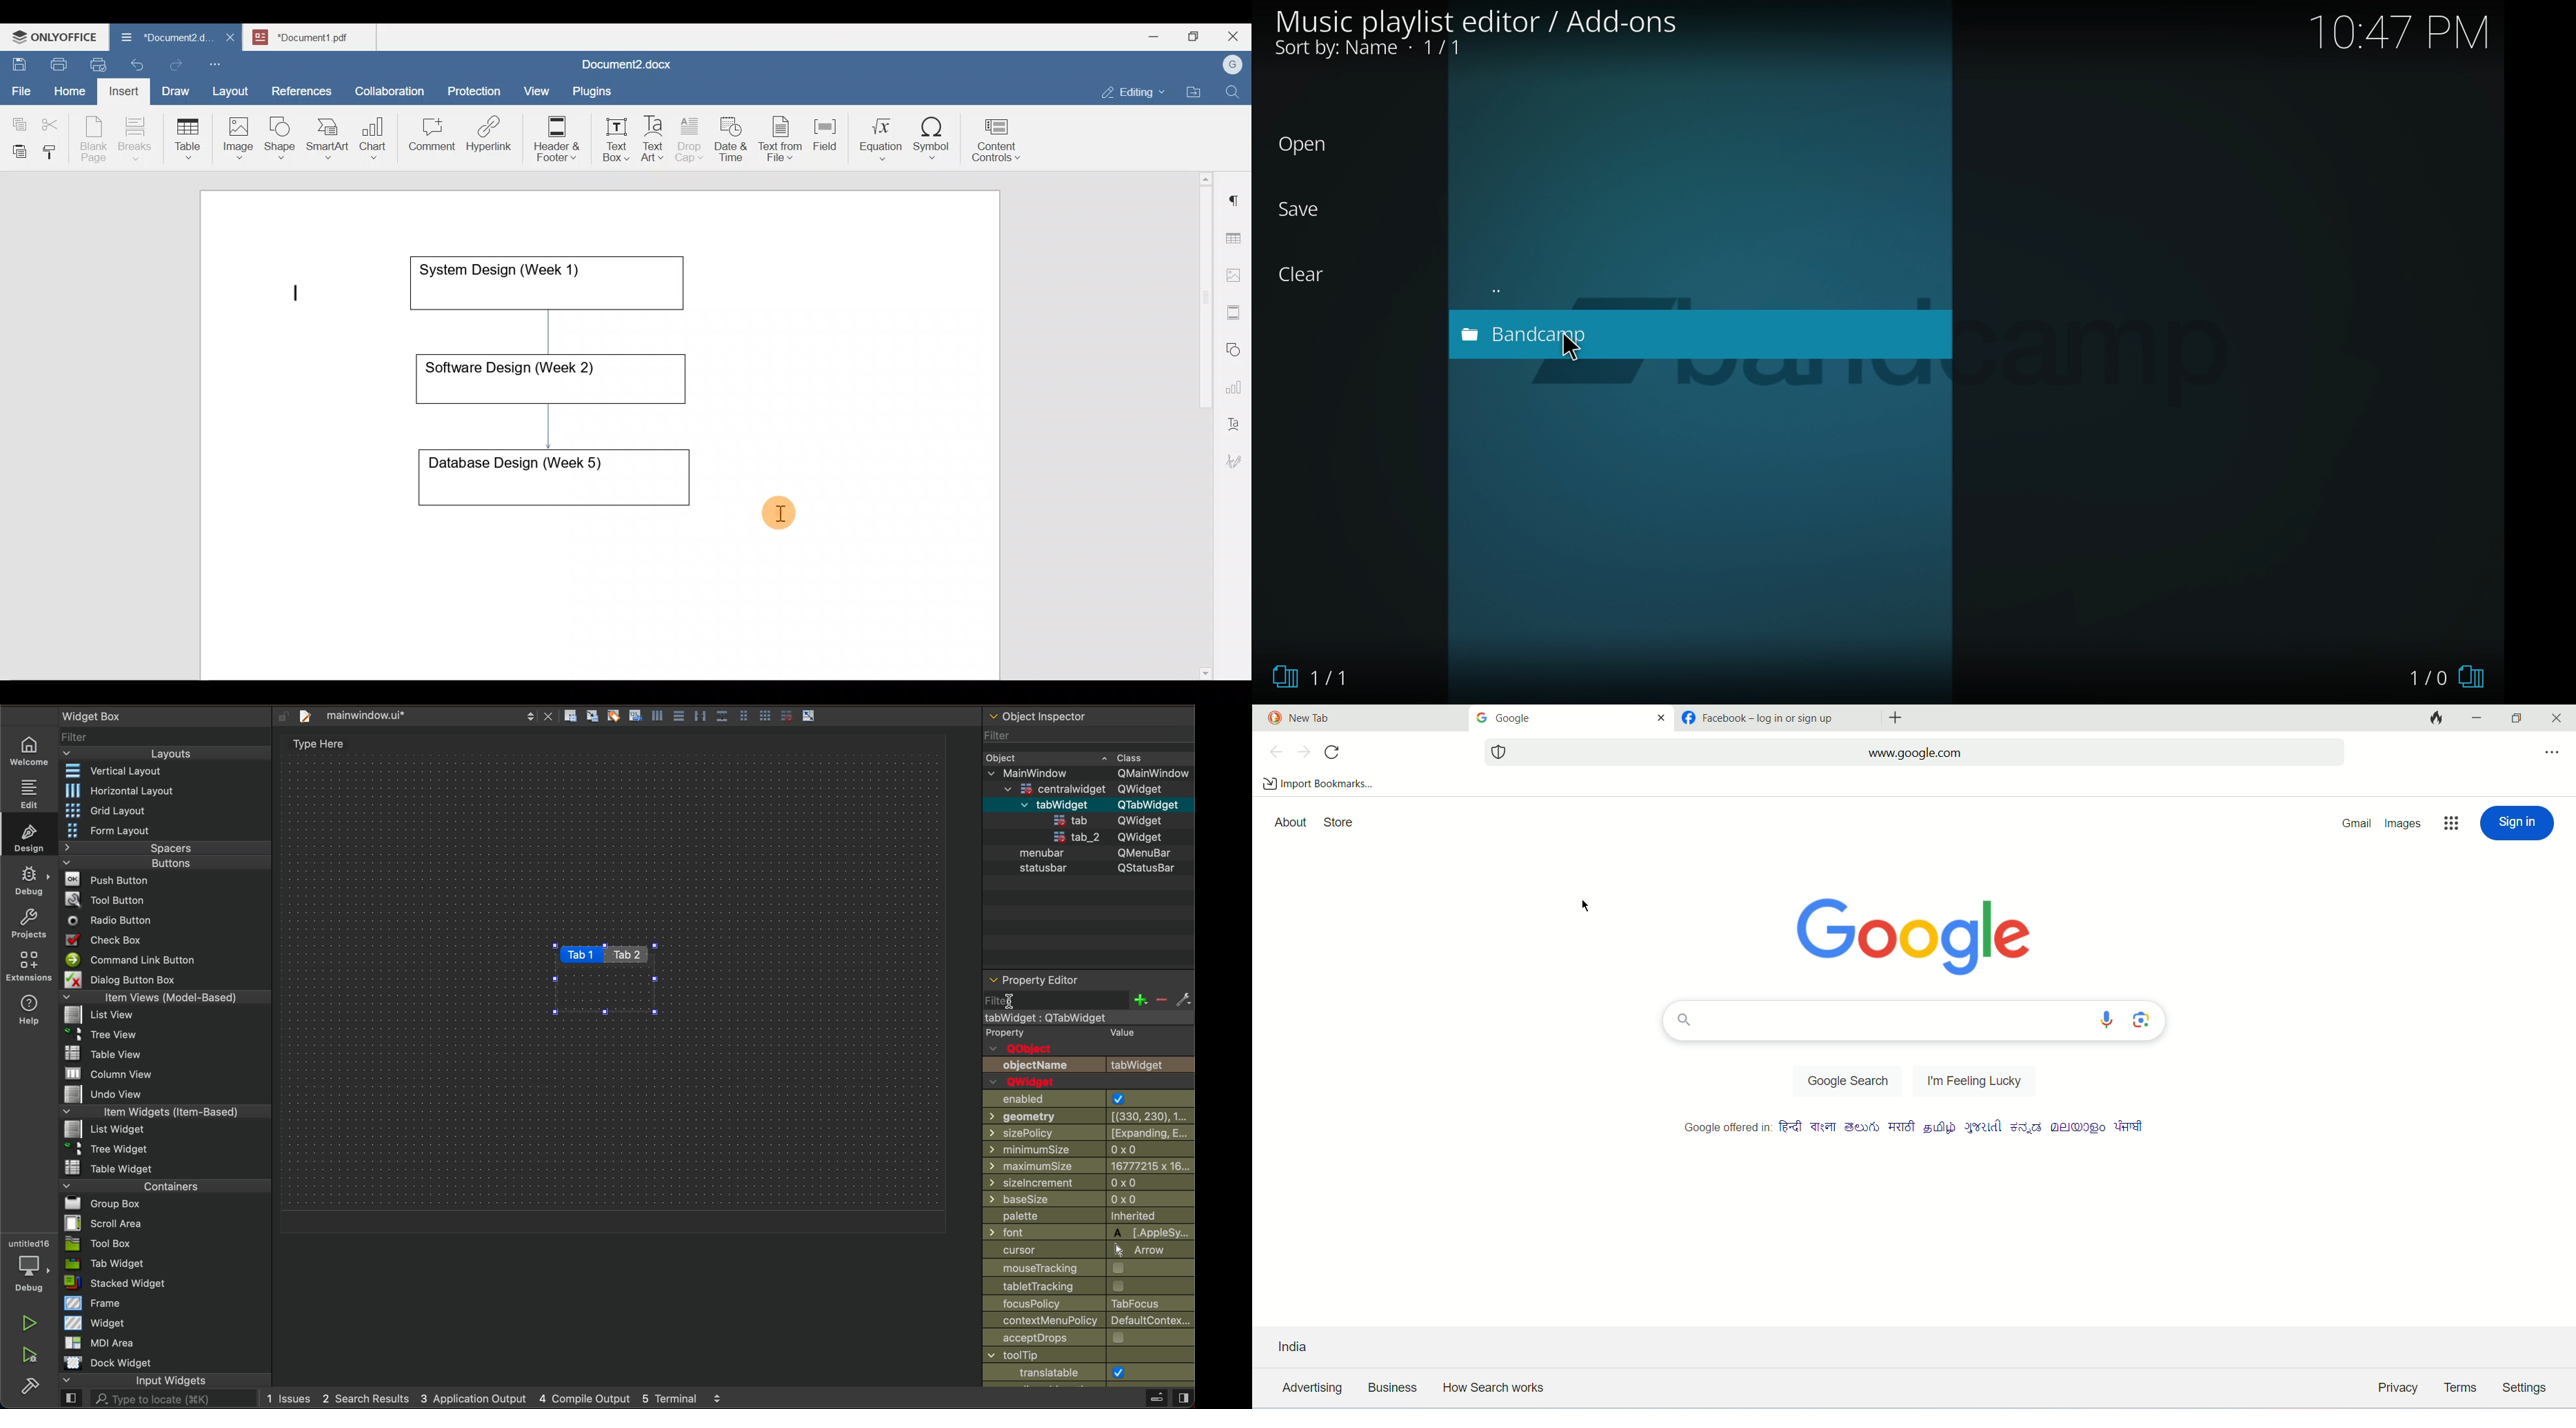 This screenshot has height=1428, width=2576. Describe the element at coordinates (1313, 209) in the screenshot. I see `Save` at that location.